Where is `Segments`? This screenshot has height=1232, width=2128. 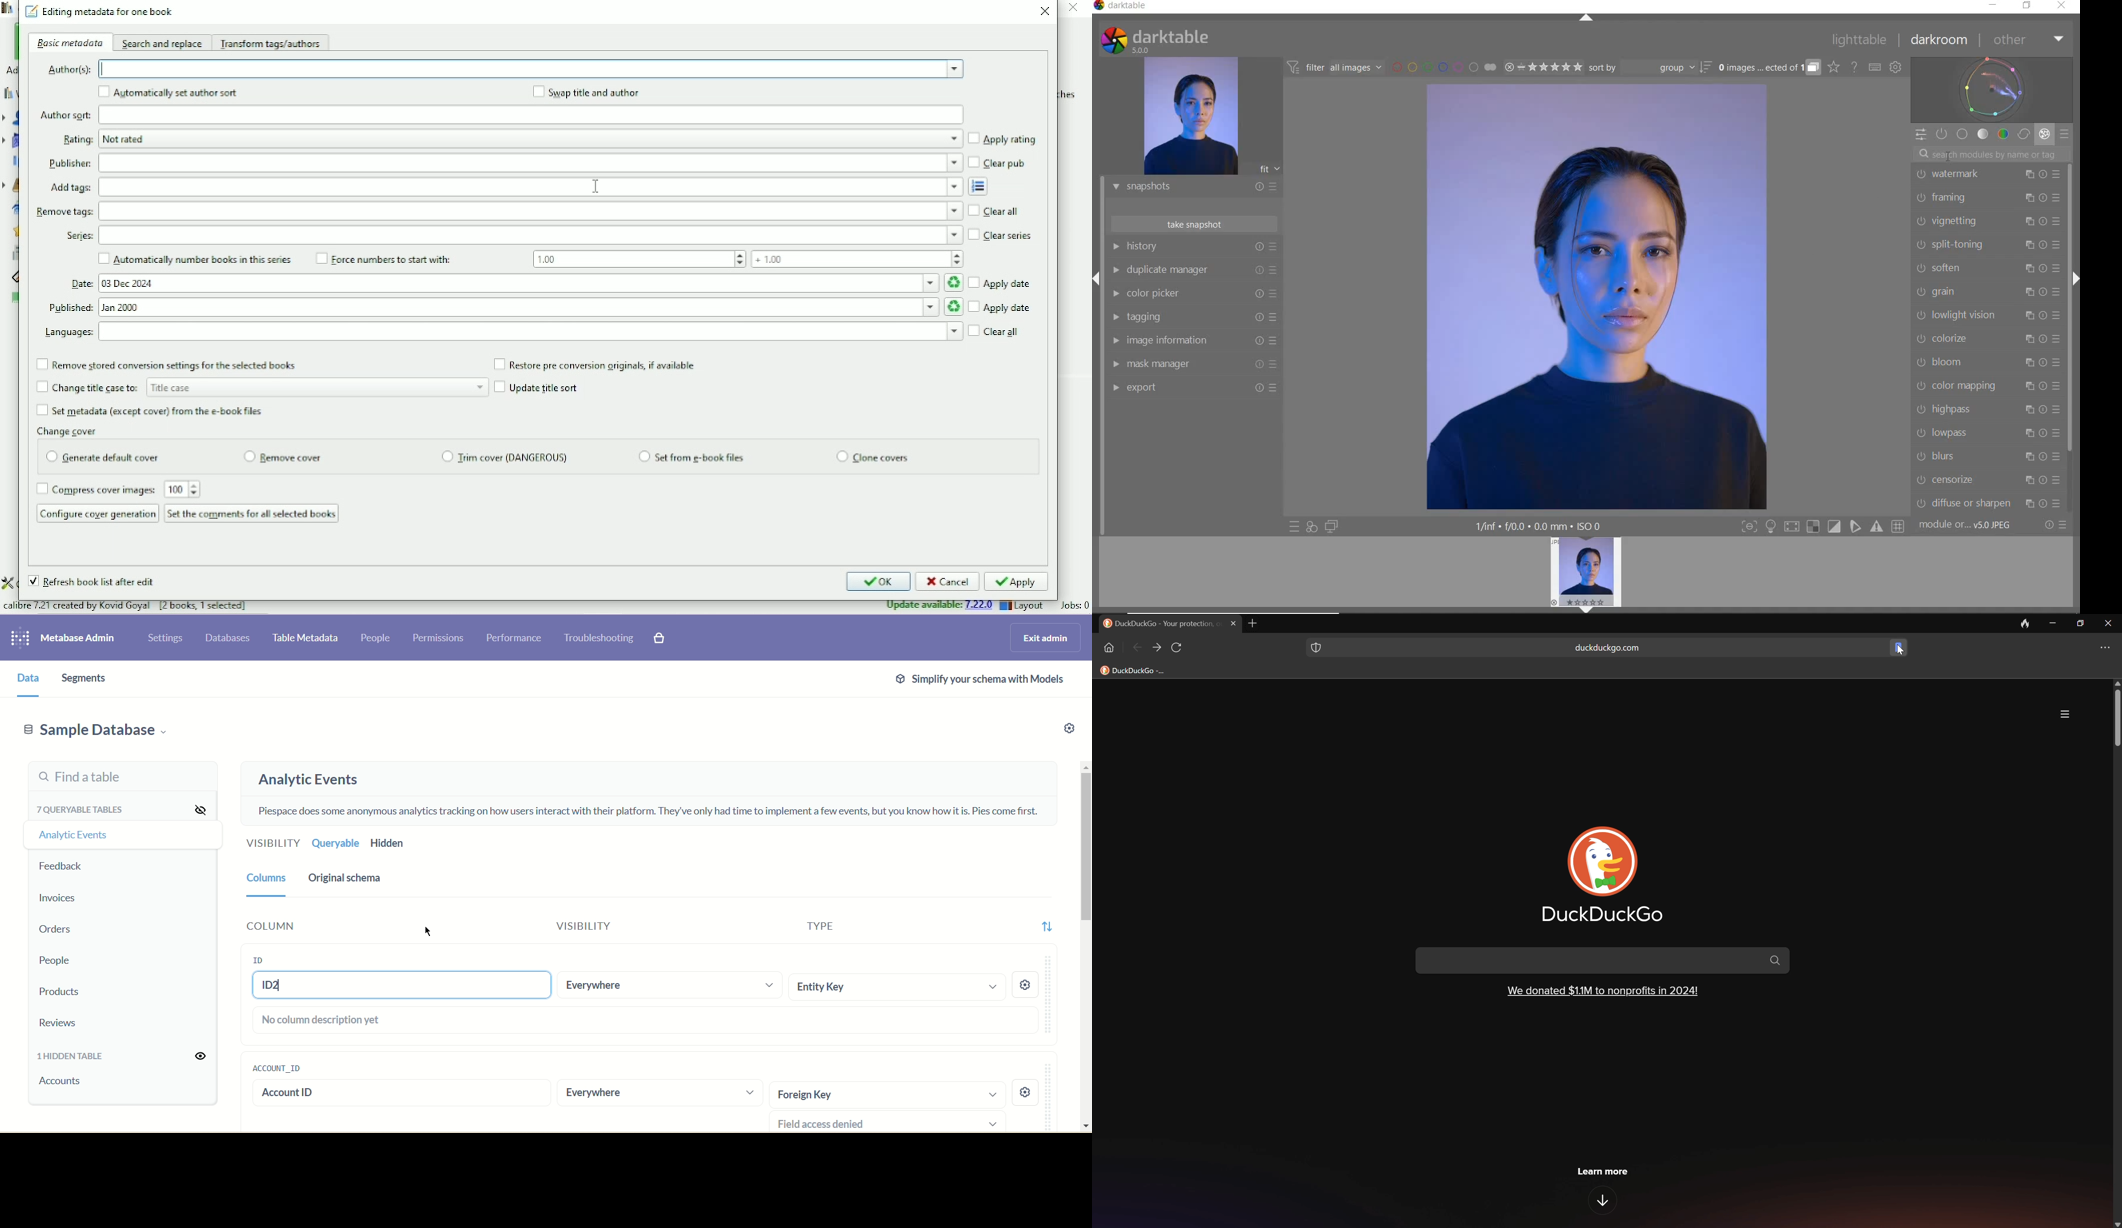 Segments is located at coordinates (86, 679).